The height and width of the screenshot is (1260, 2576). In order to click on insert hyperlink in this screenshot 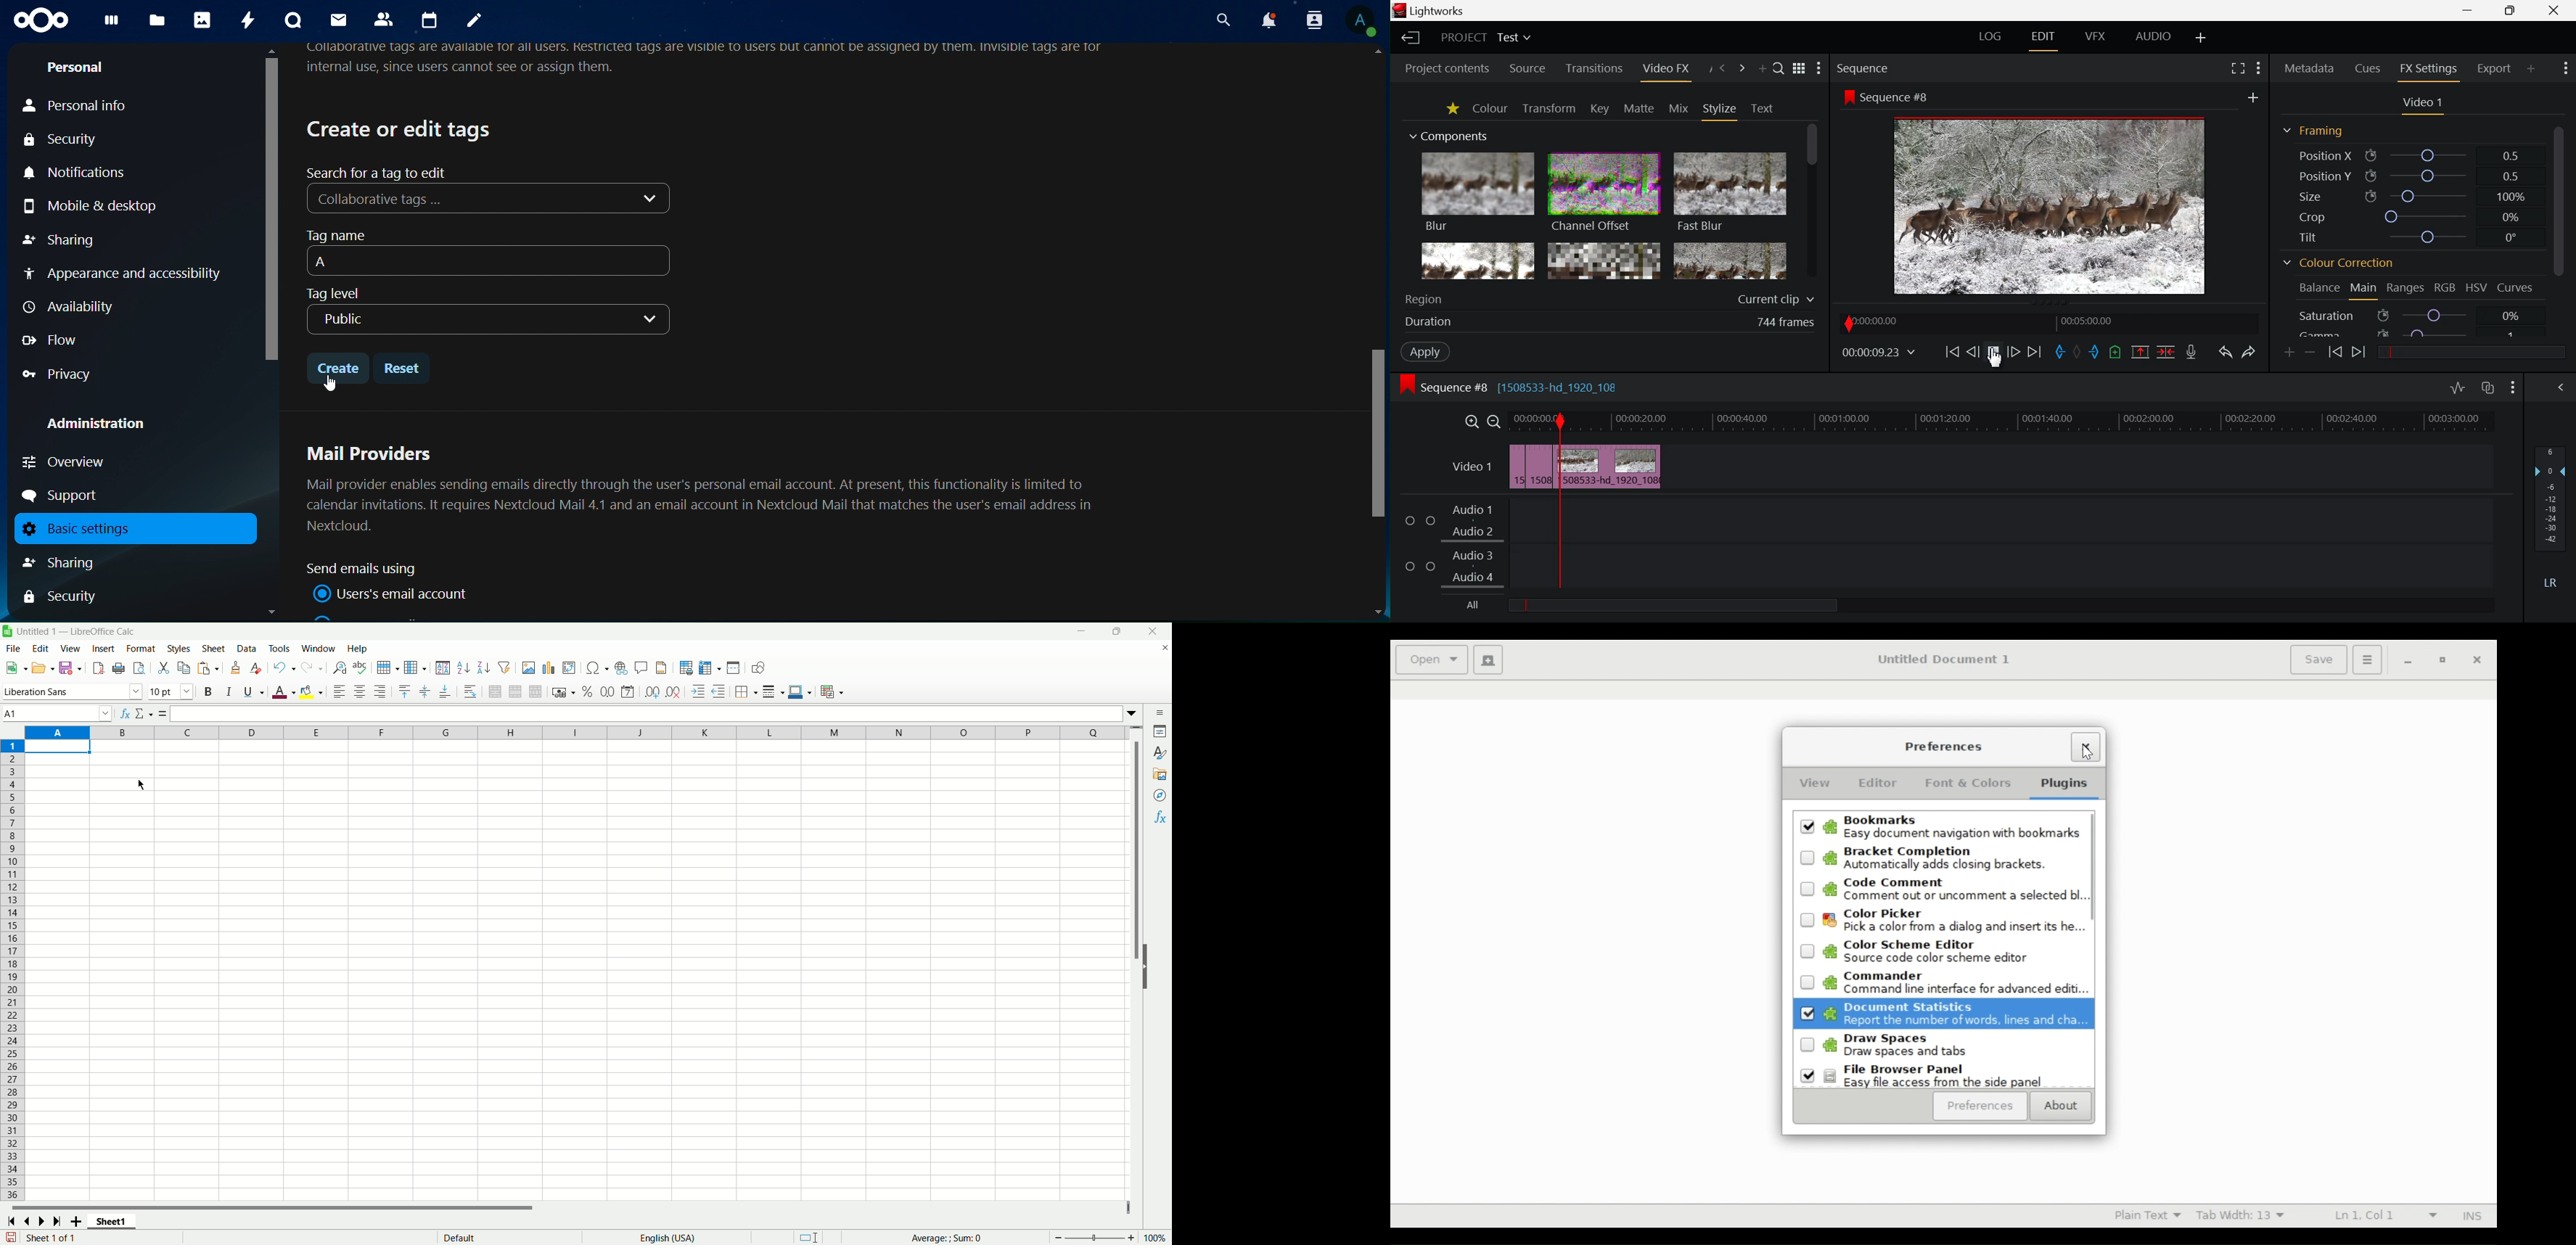, I will do `click(620, 669)`.